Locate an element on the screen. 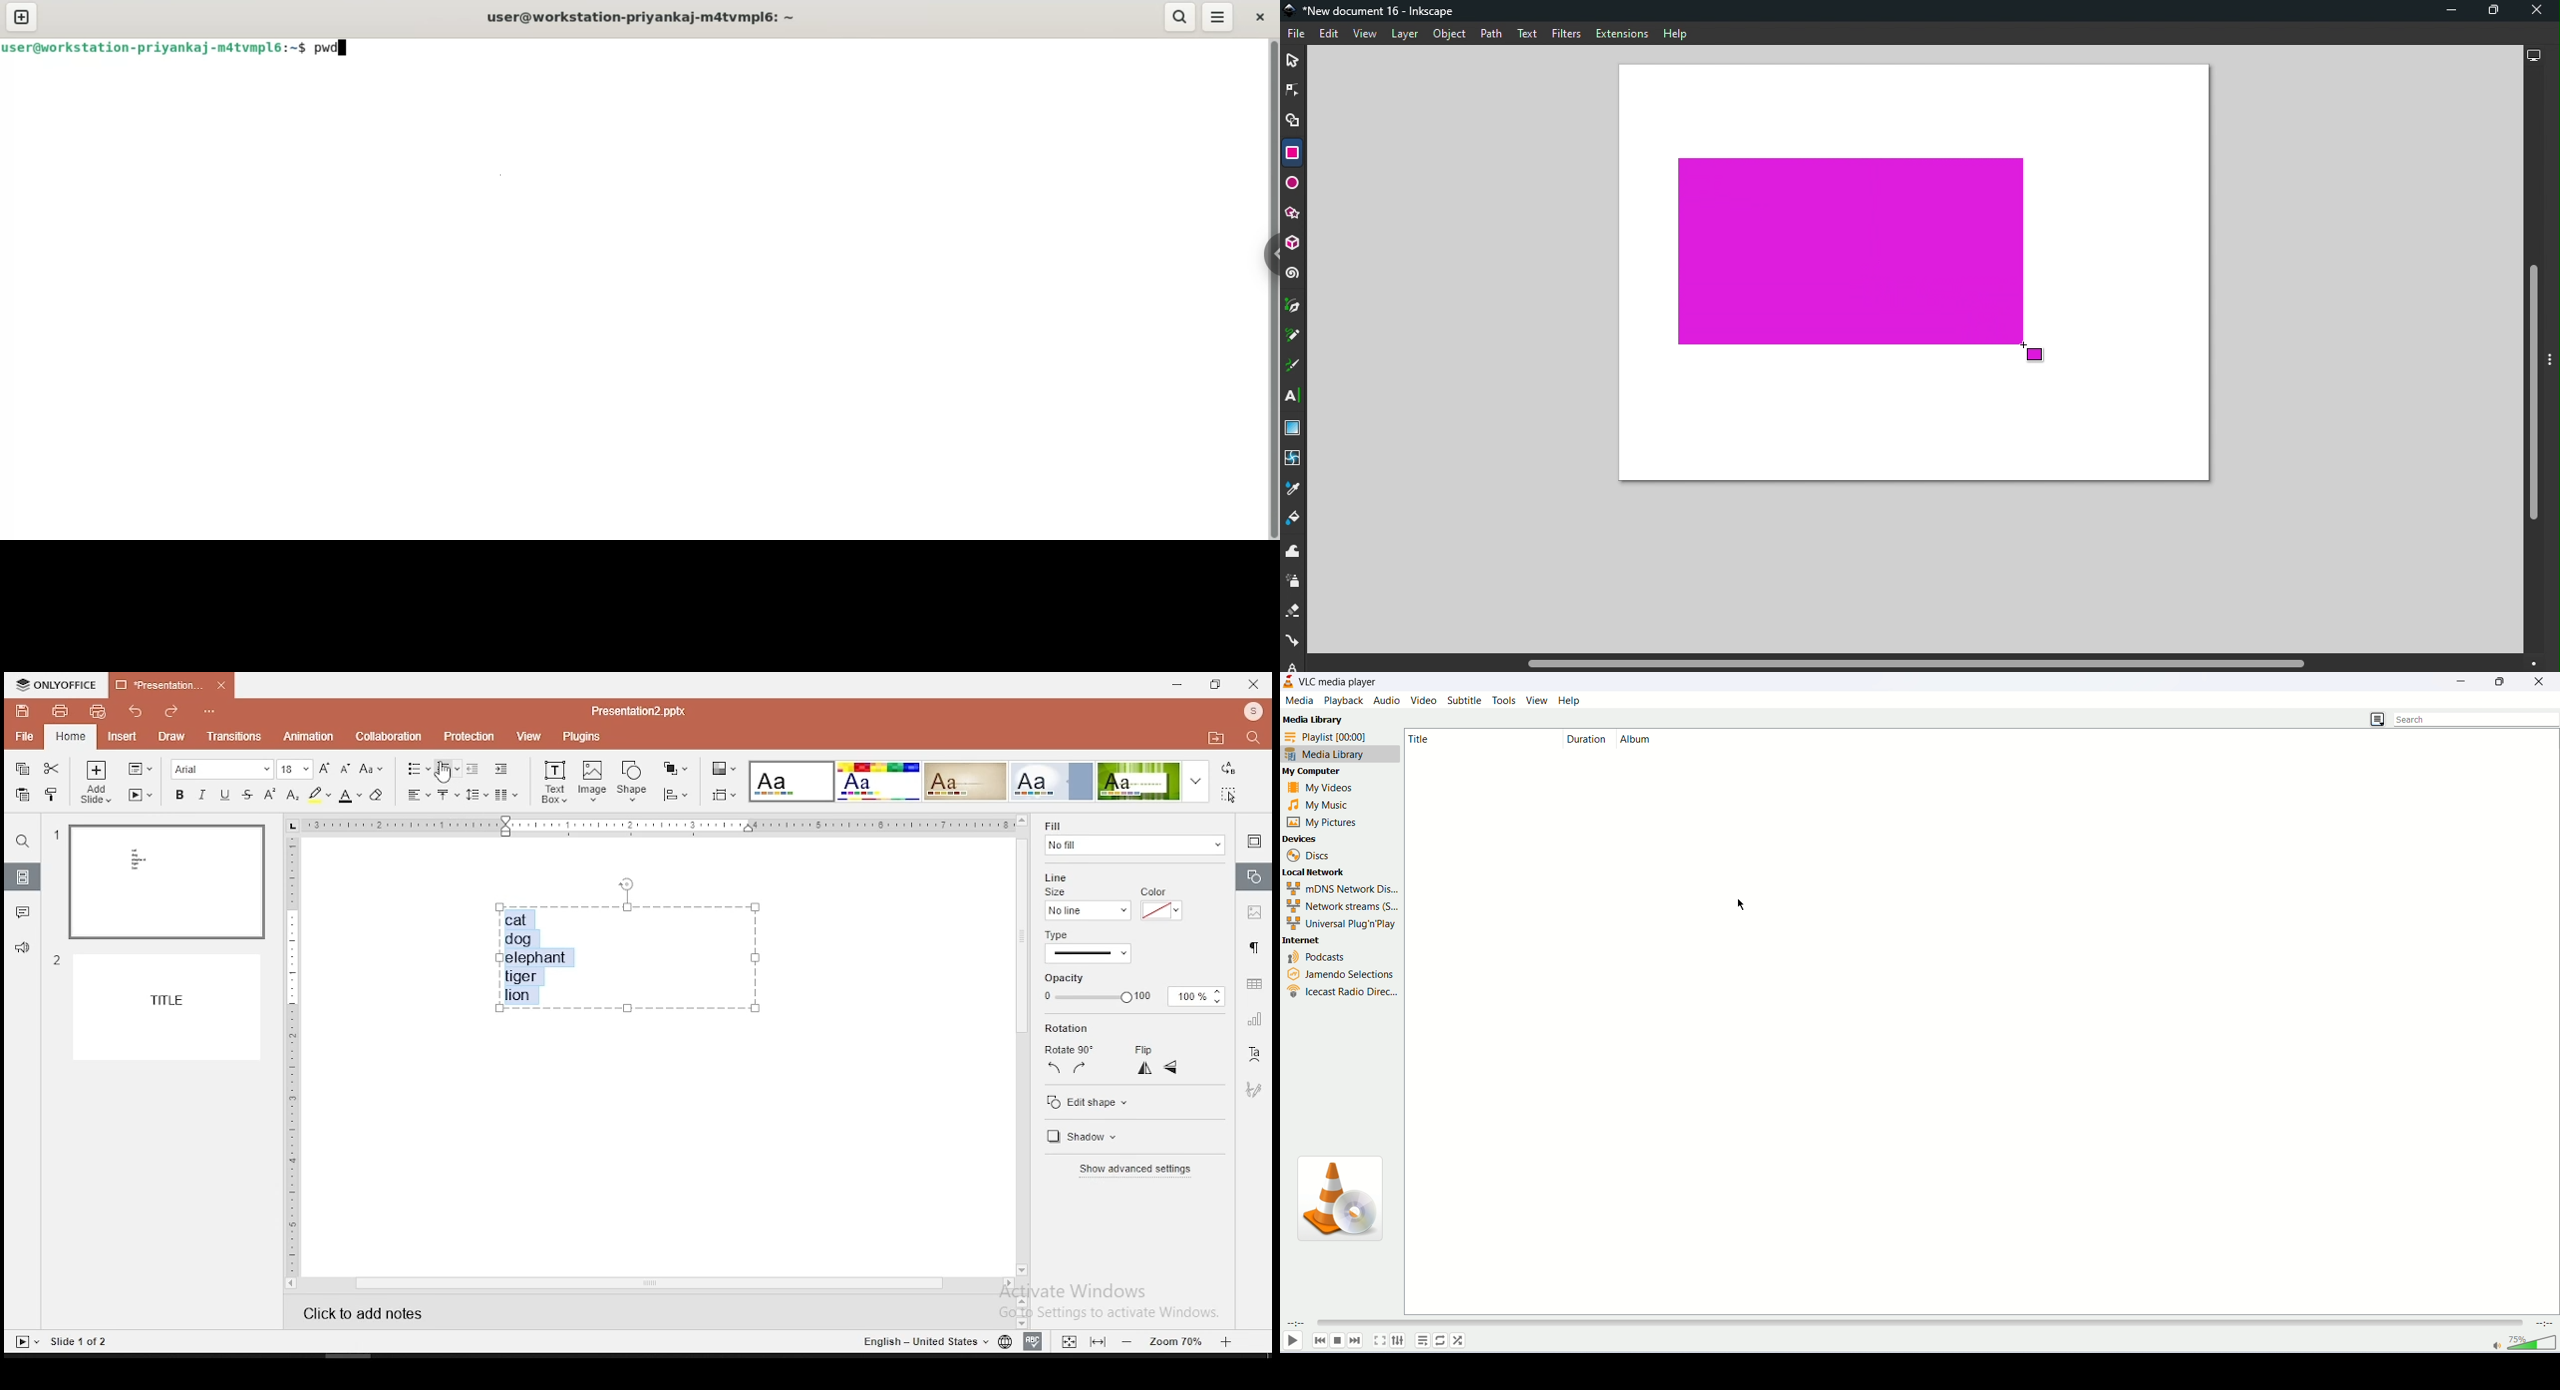 This screenshot has height=1400, width=2576. profile is located at coordinates (1251, 711).